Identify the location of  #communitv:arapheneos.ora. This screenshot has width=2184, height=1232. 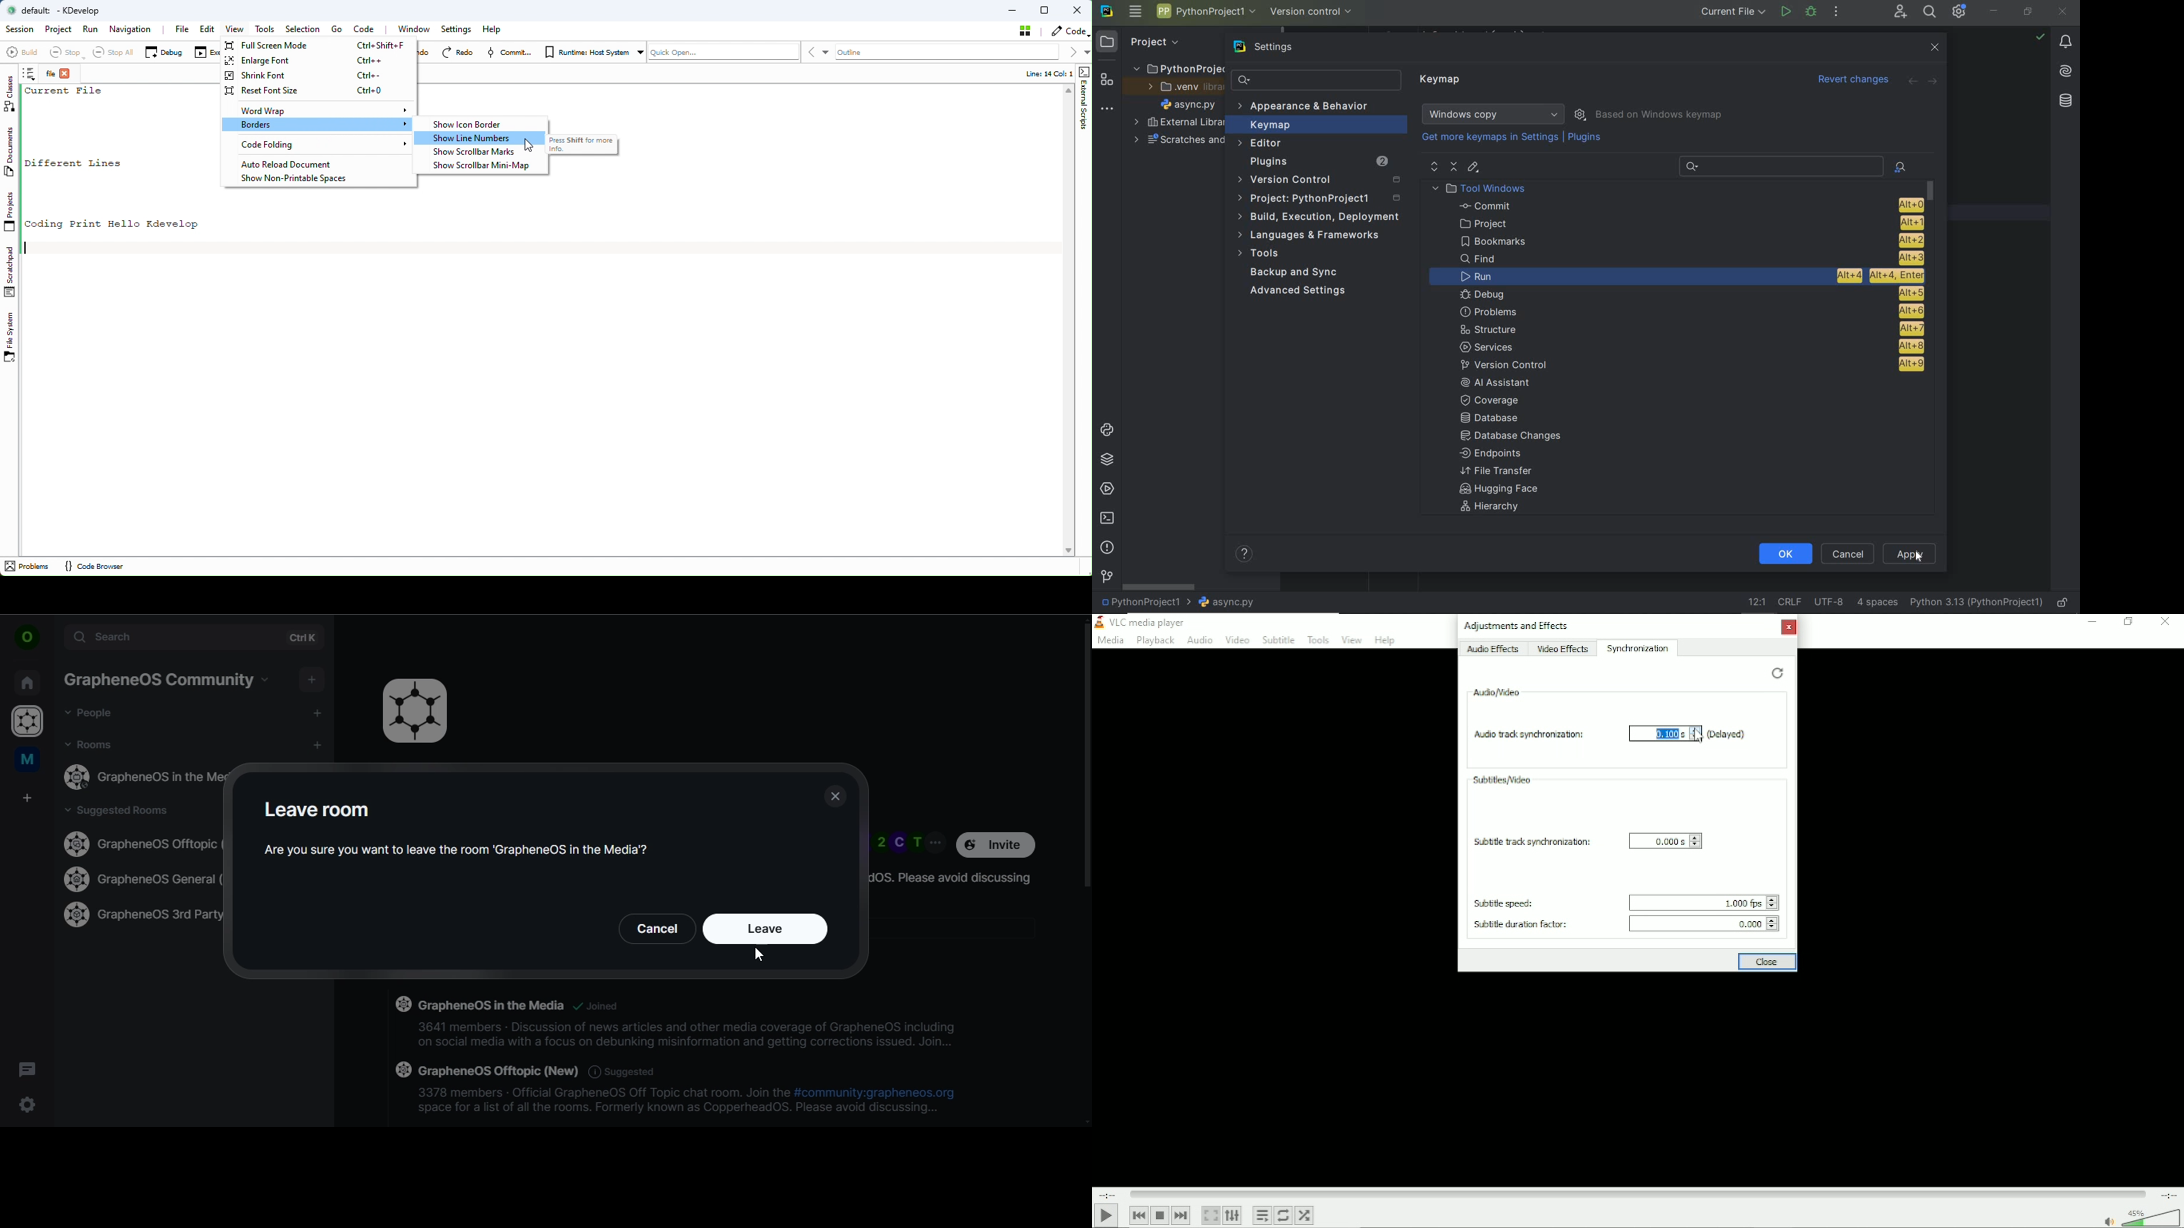
(875, 1093).